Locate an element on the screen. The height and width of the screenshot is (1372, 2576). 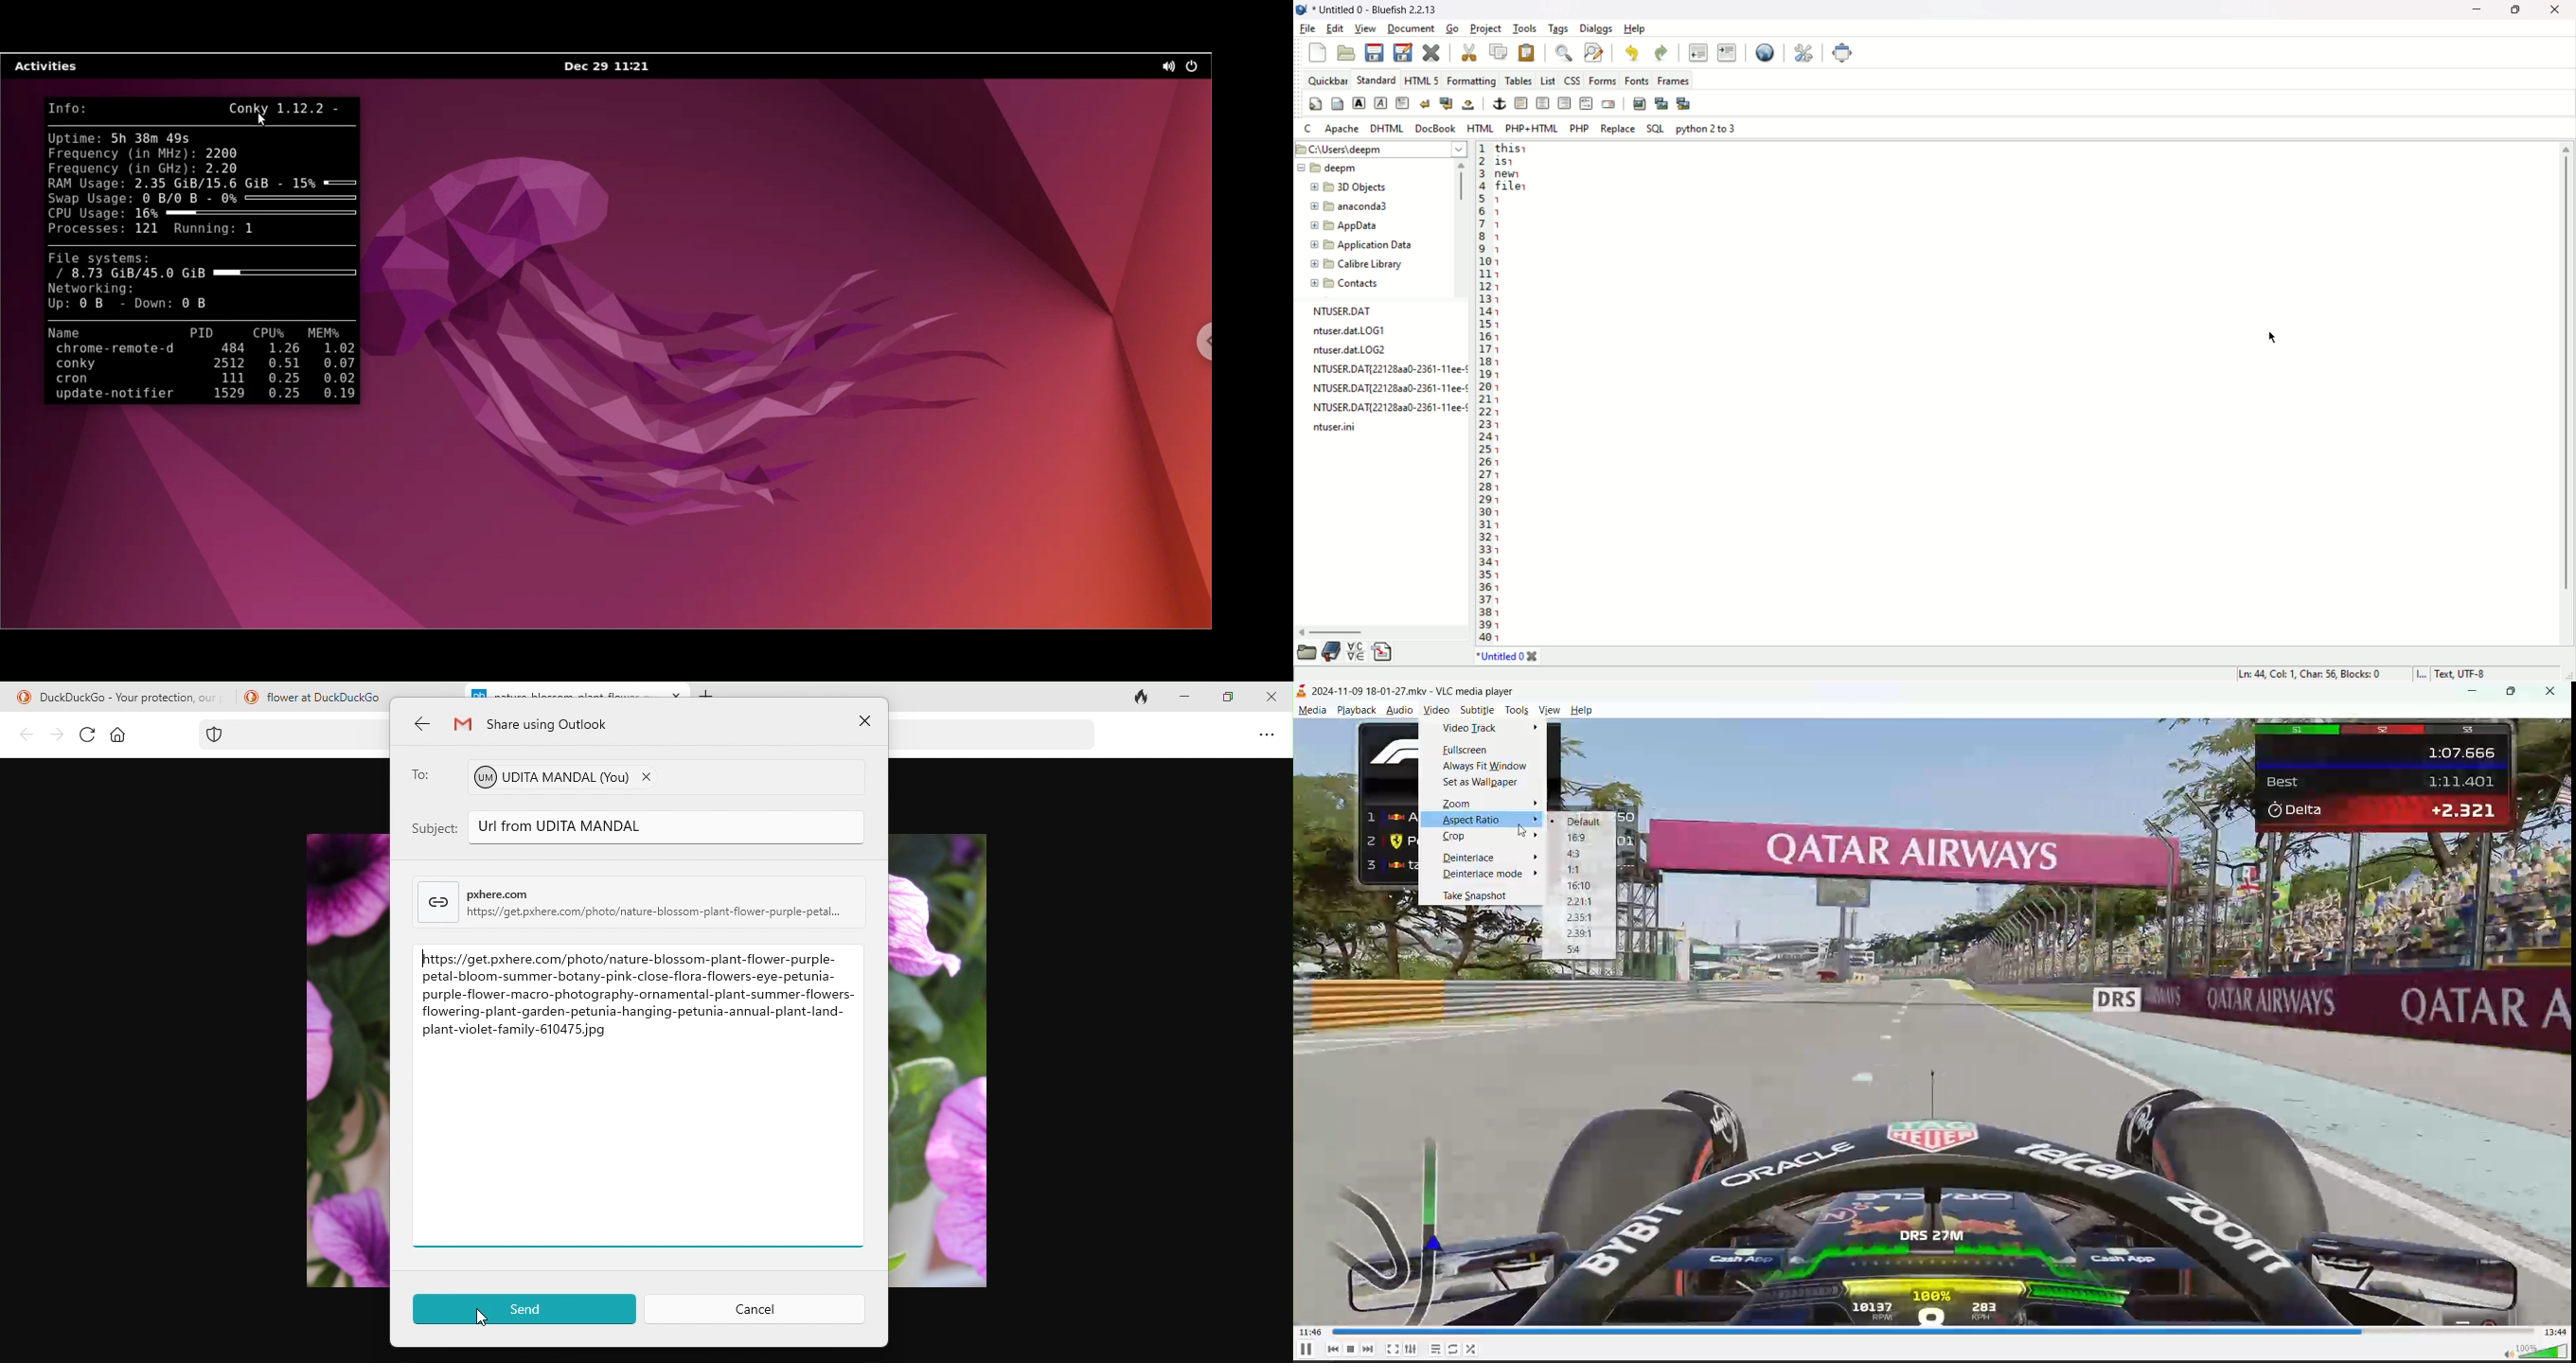
anchor is located at coordinates (1499, 104).